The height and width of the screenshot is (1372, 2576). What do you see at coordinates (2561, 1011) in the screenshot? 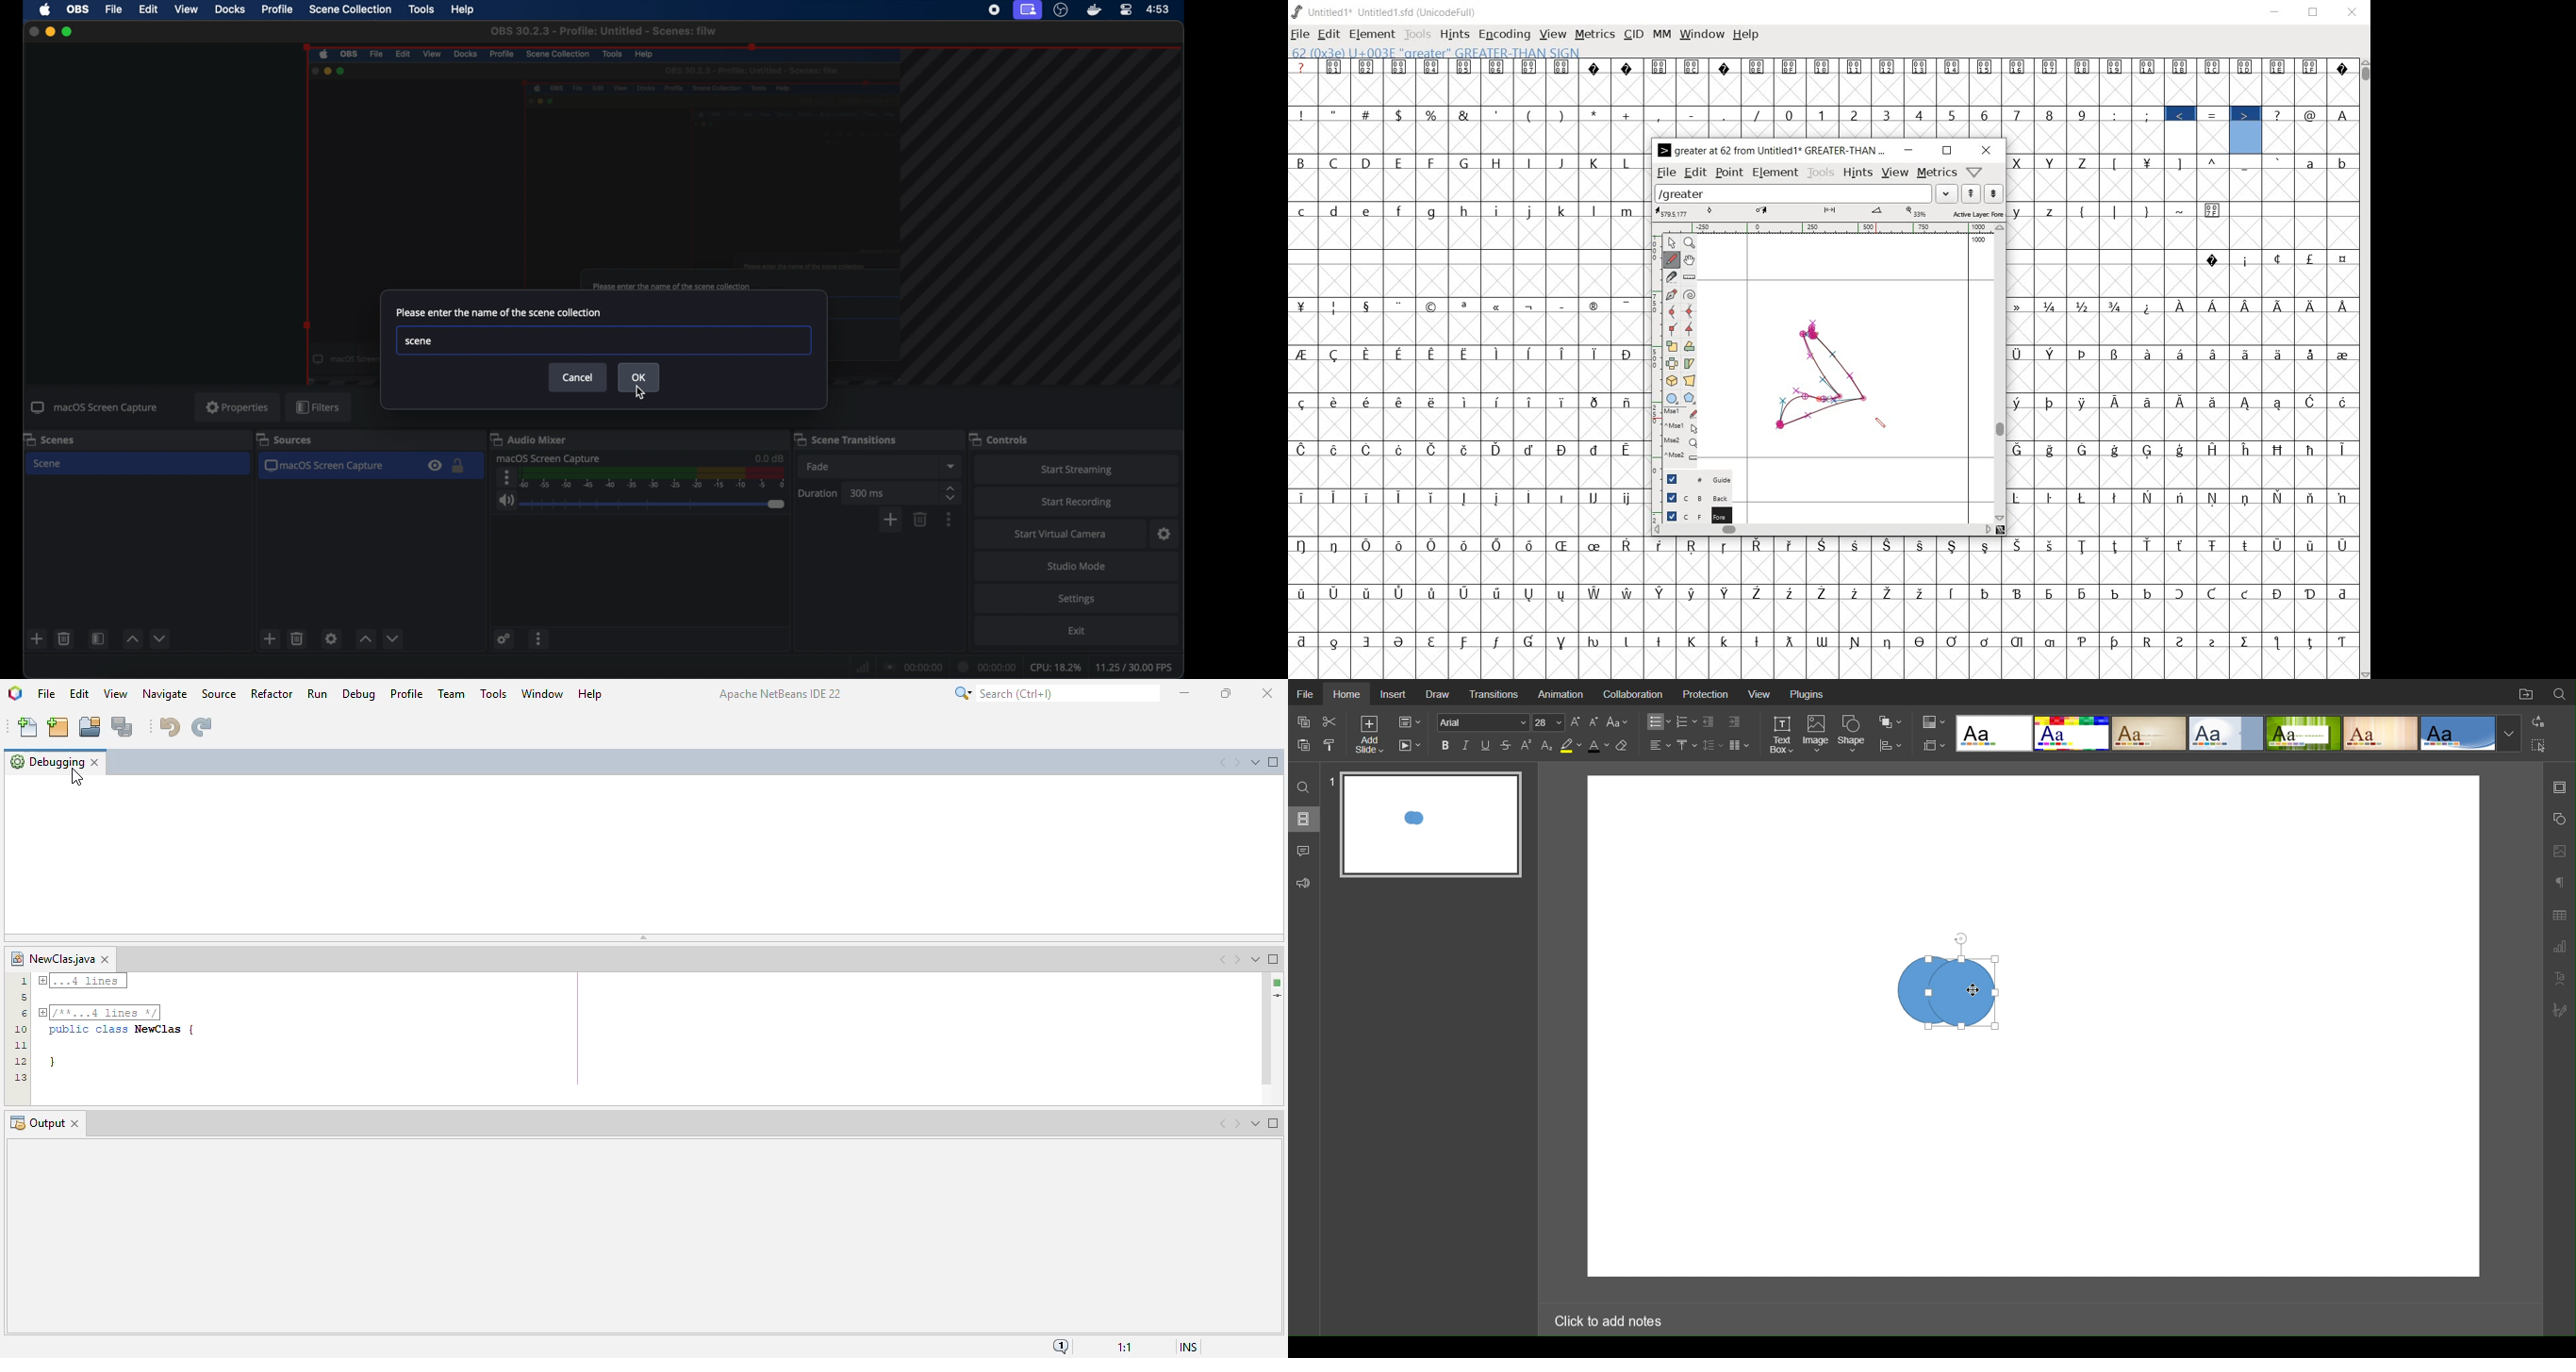
I see `Signature ` at bounding box center [2561, 1011].